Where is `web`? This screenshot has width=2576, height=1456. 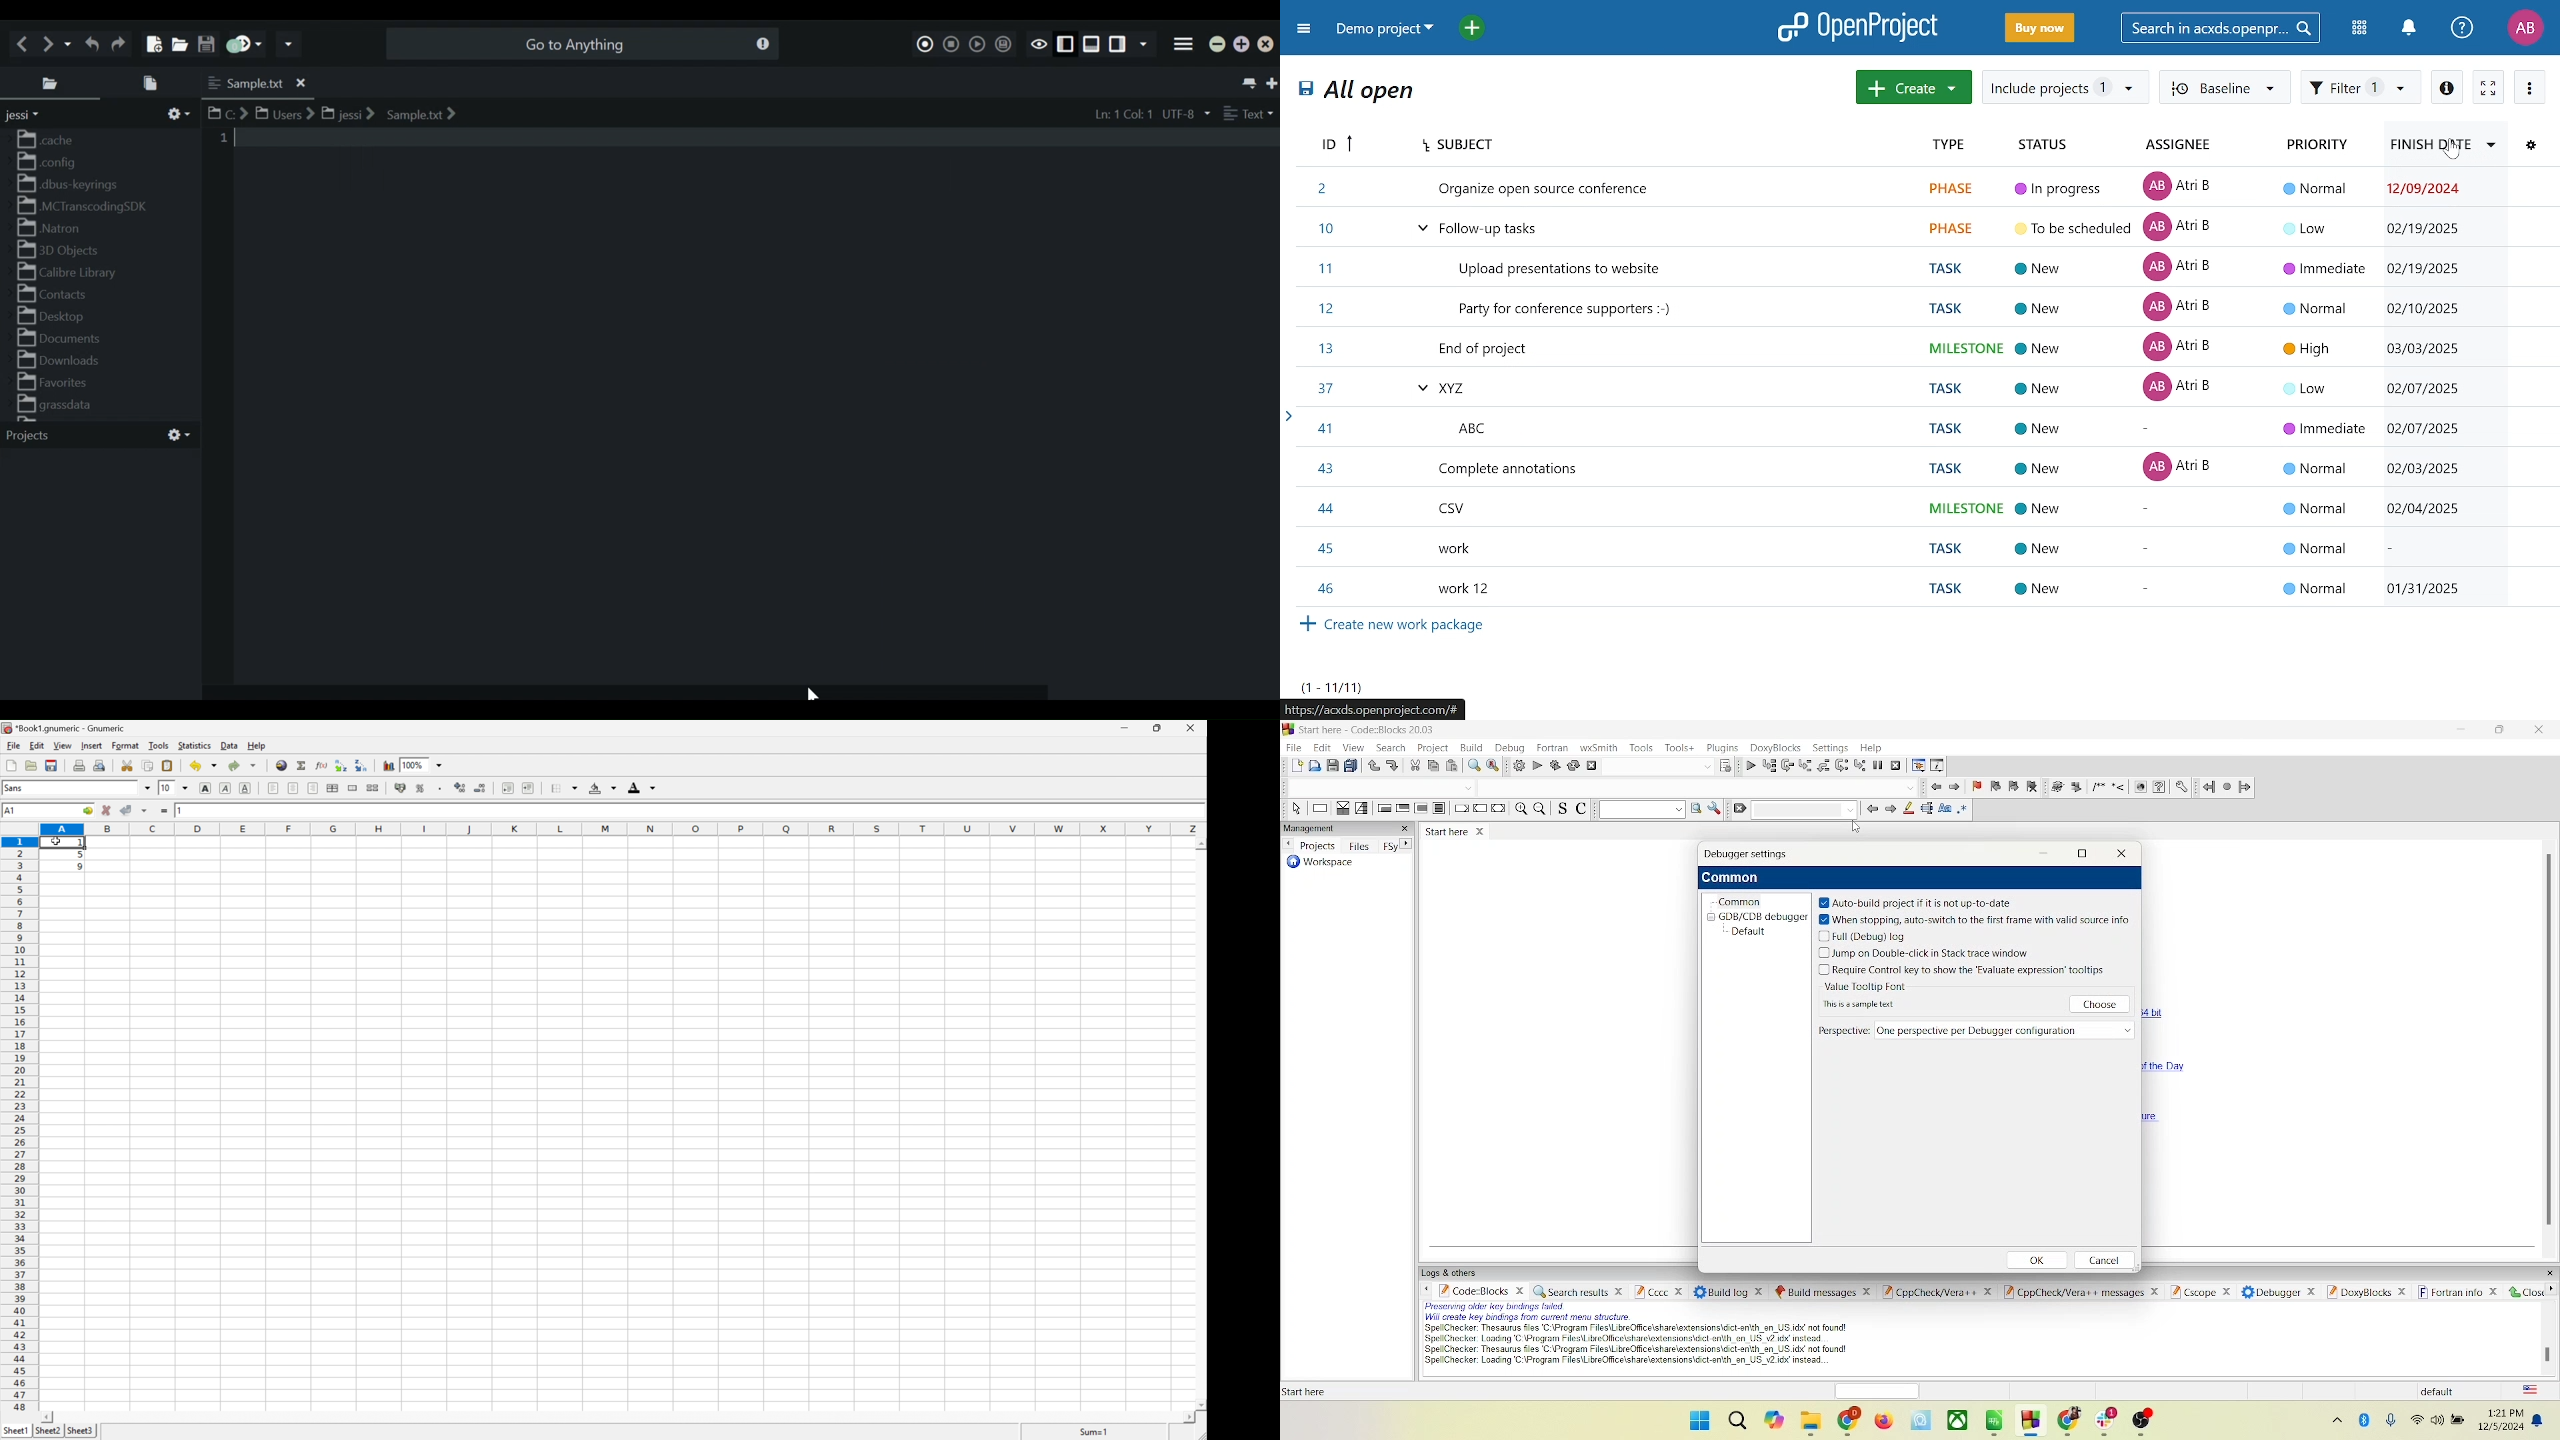
web is located at coordinates (2139, 786).